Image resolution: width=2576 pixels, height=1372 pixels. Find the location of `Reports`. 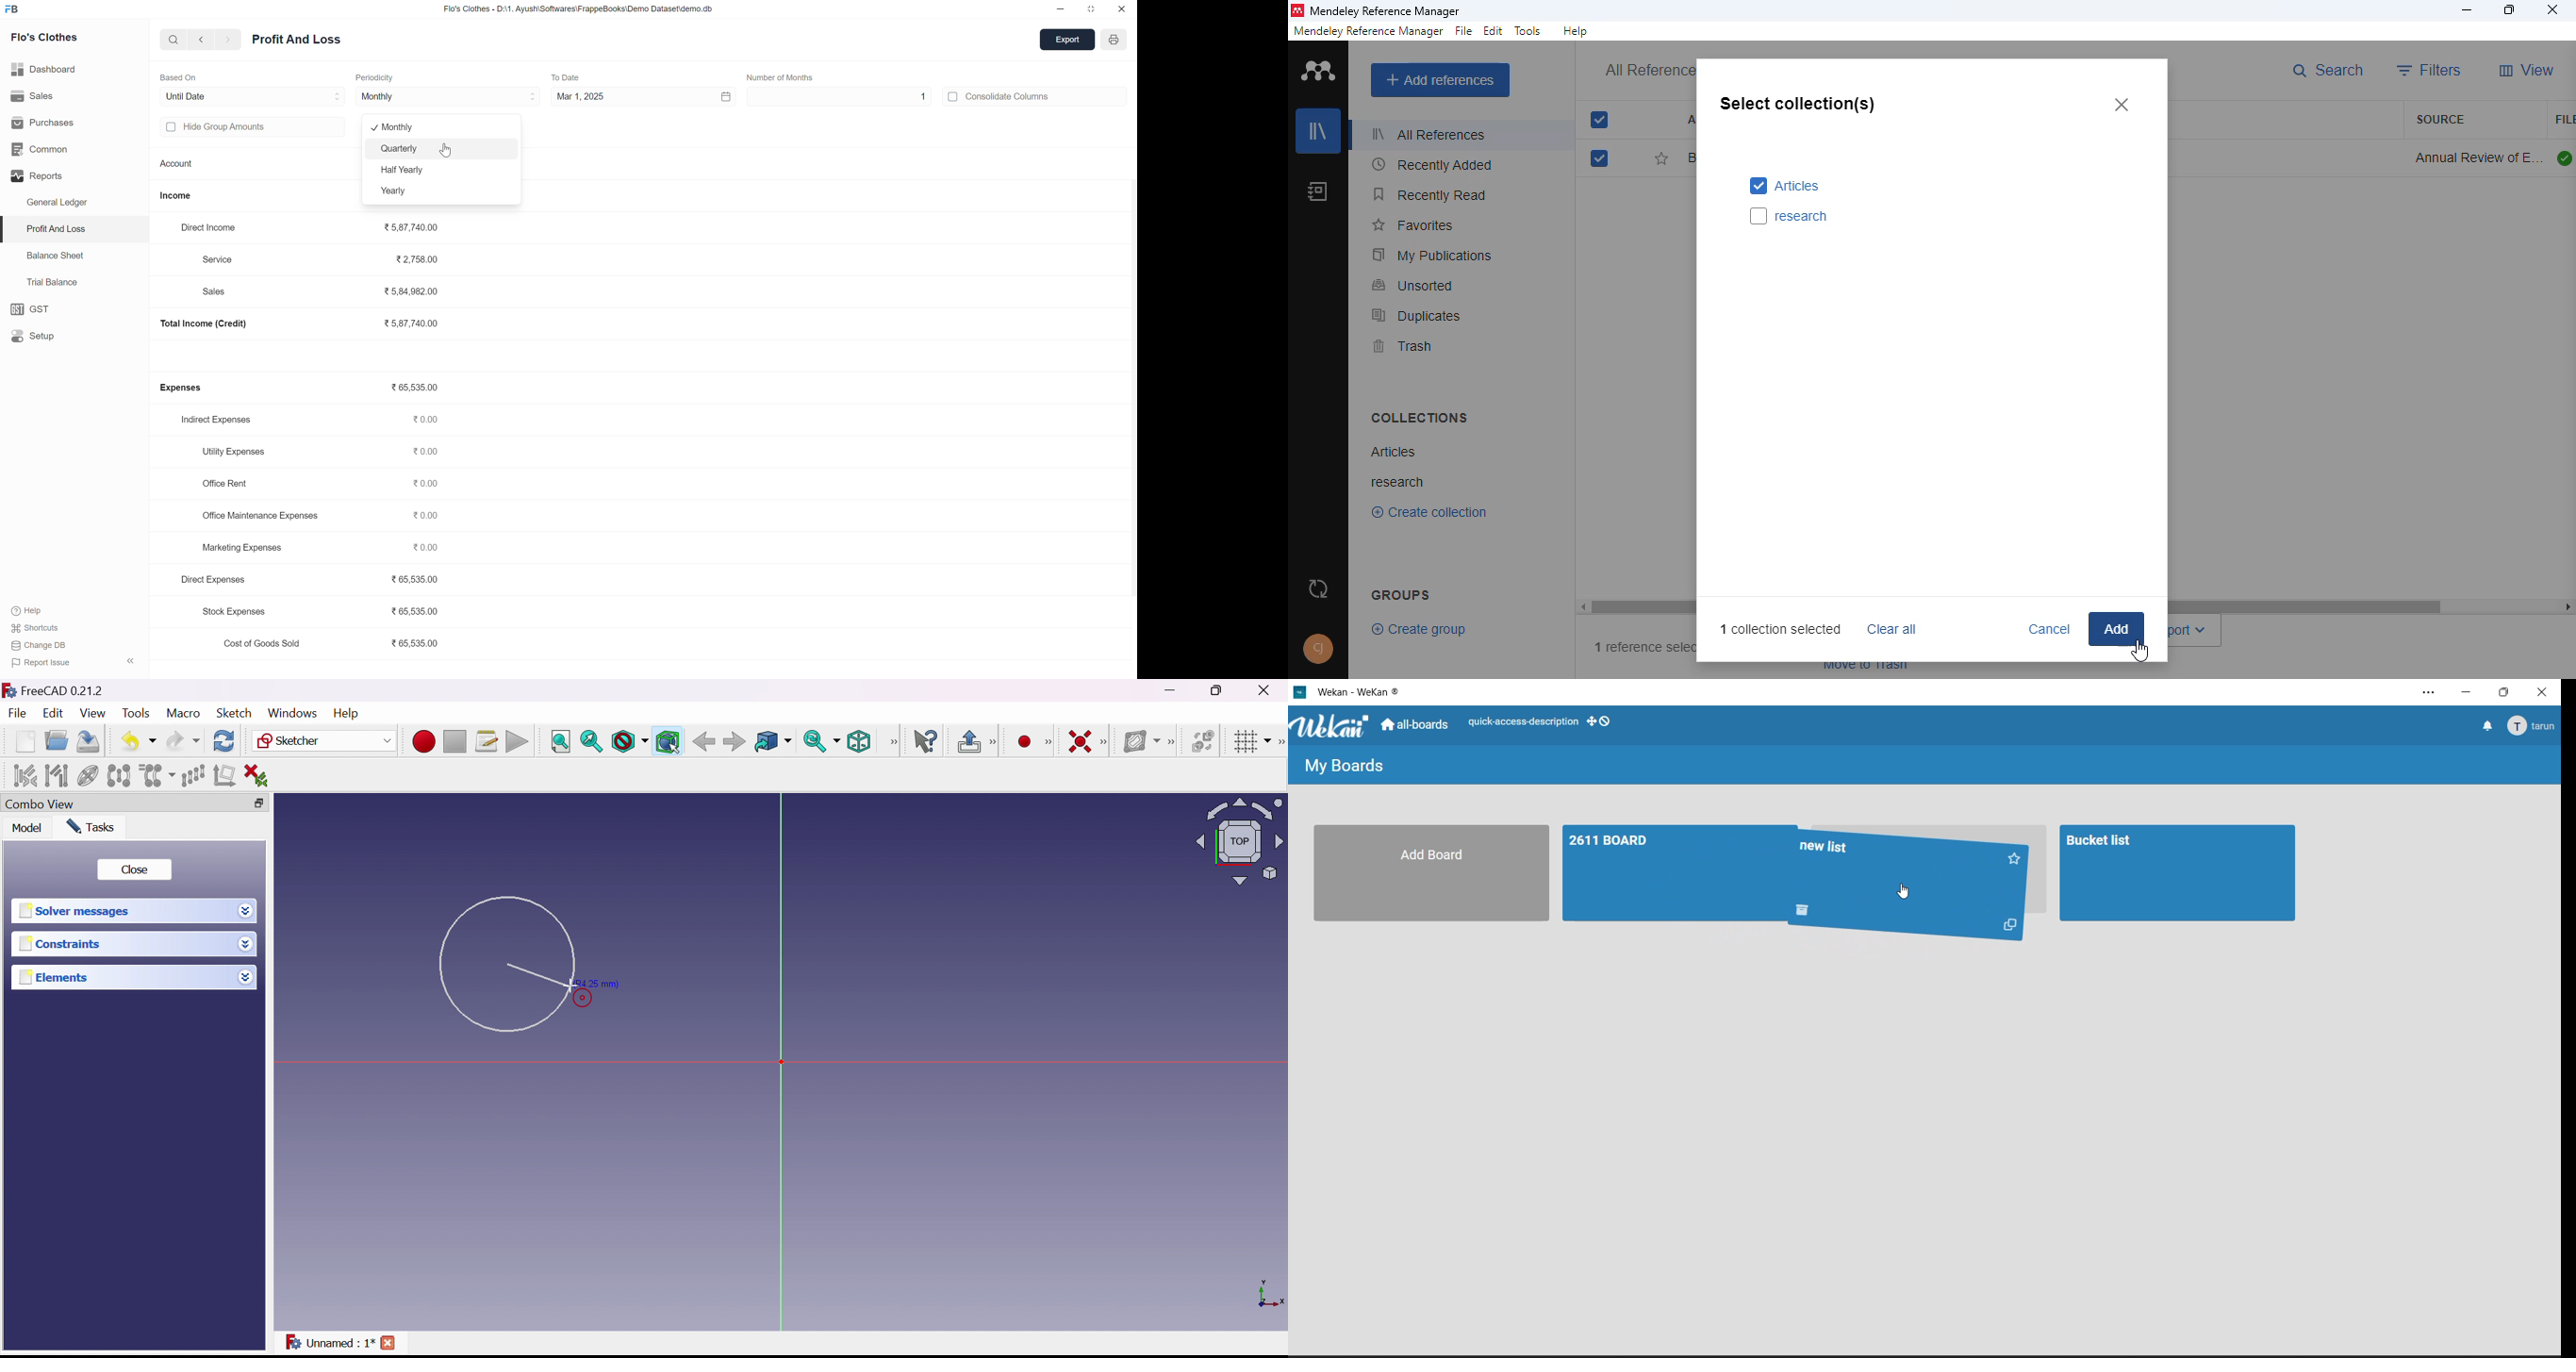

Reports is located at coordinates (37, 180).